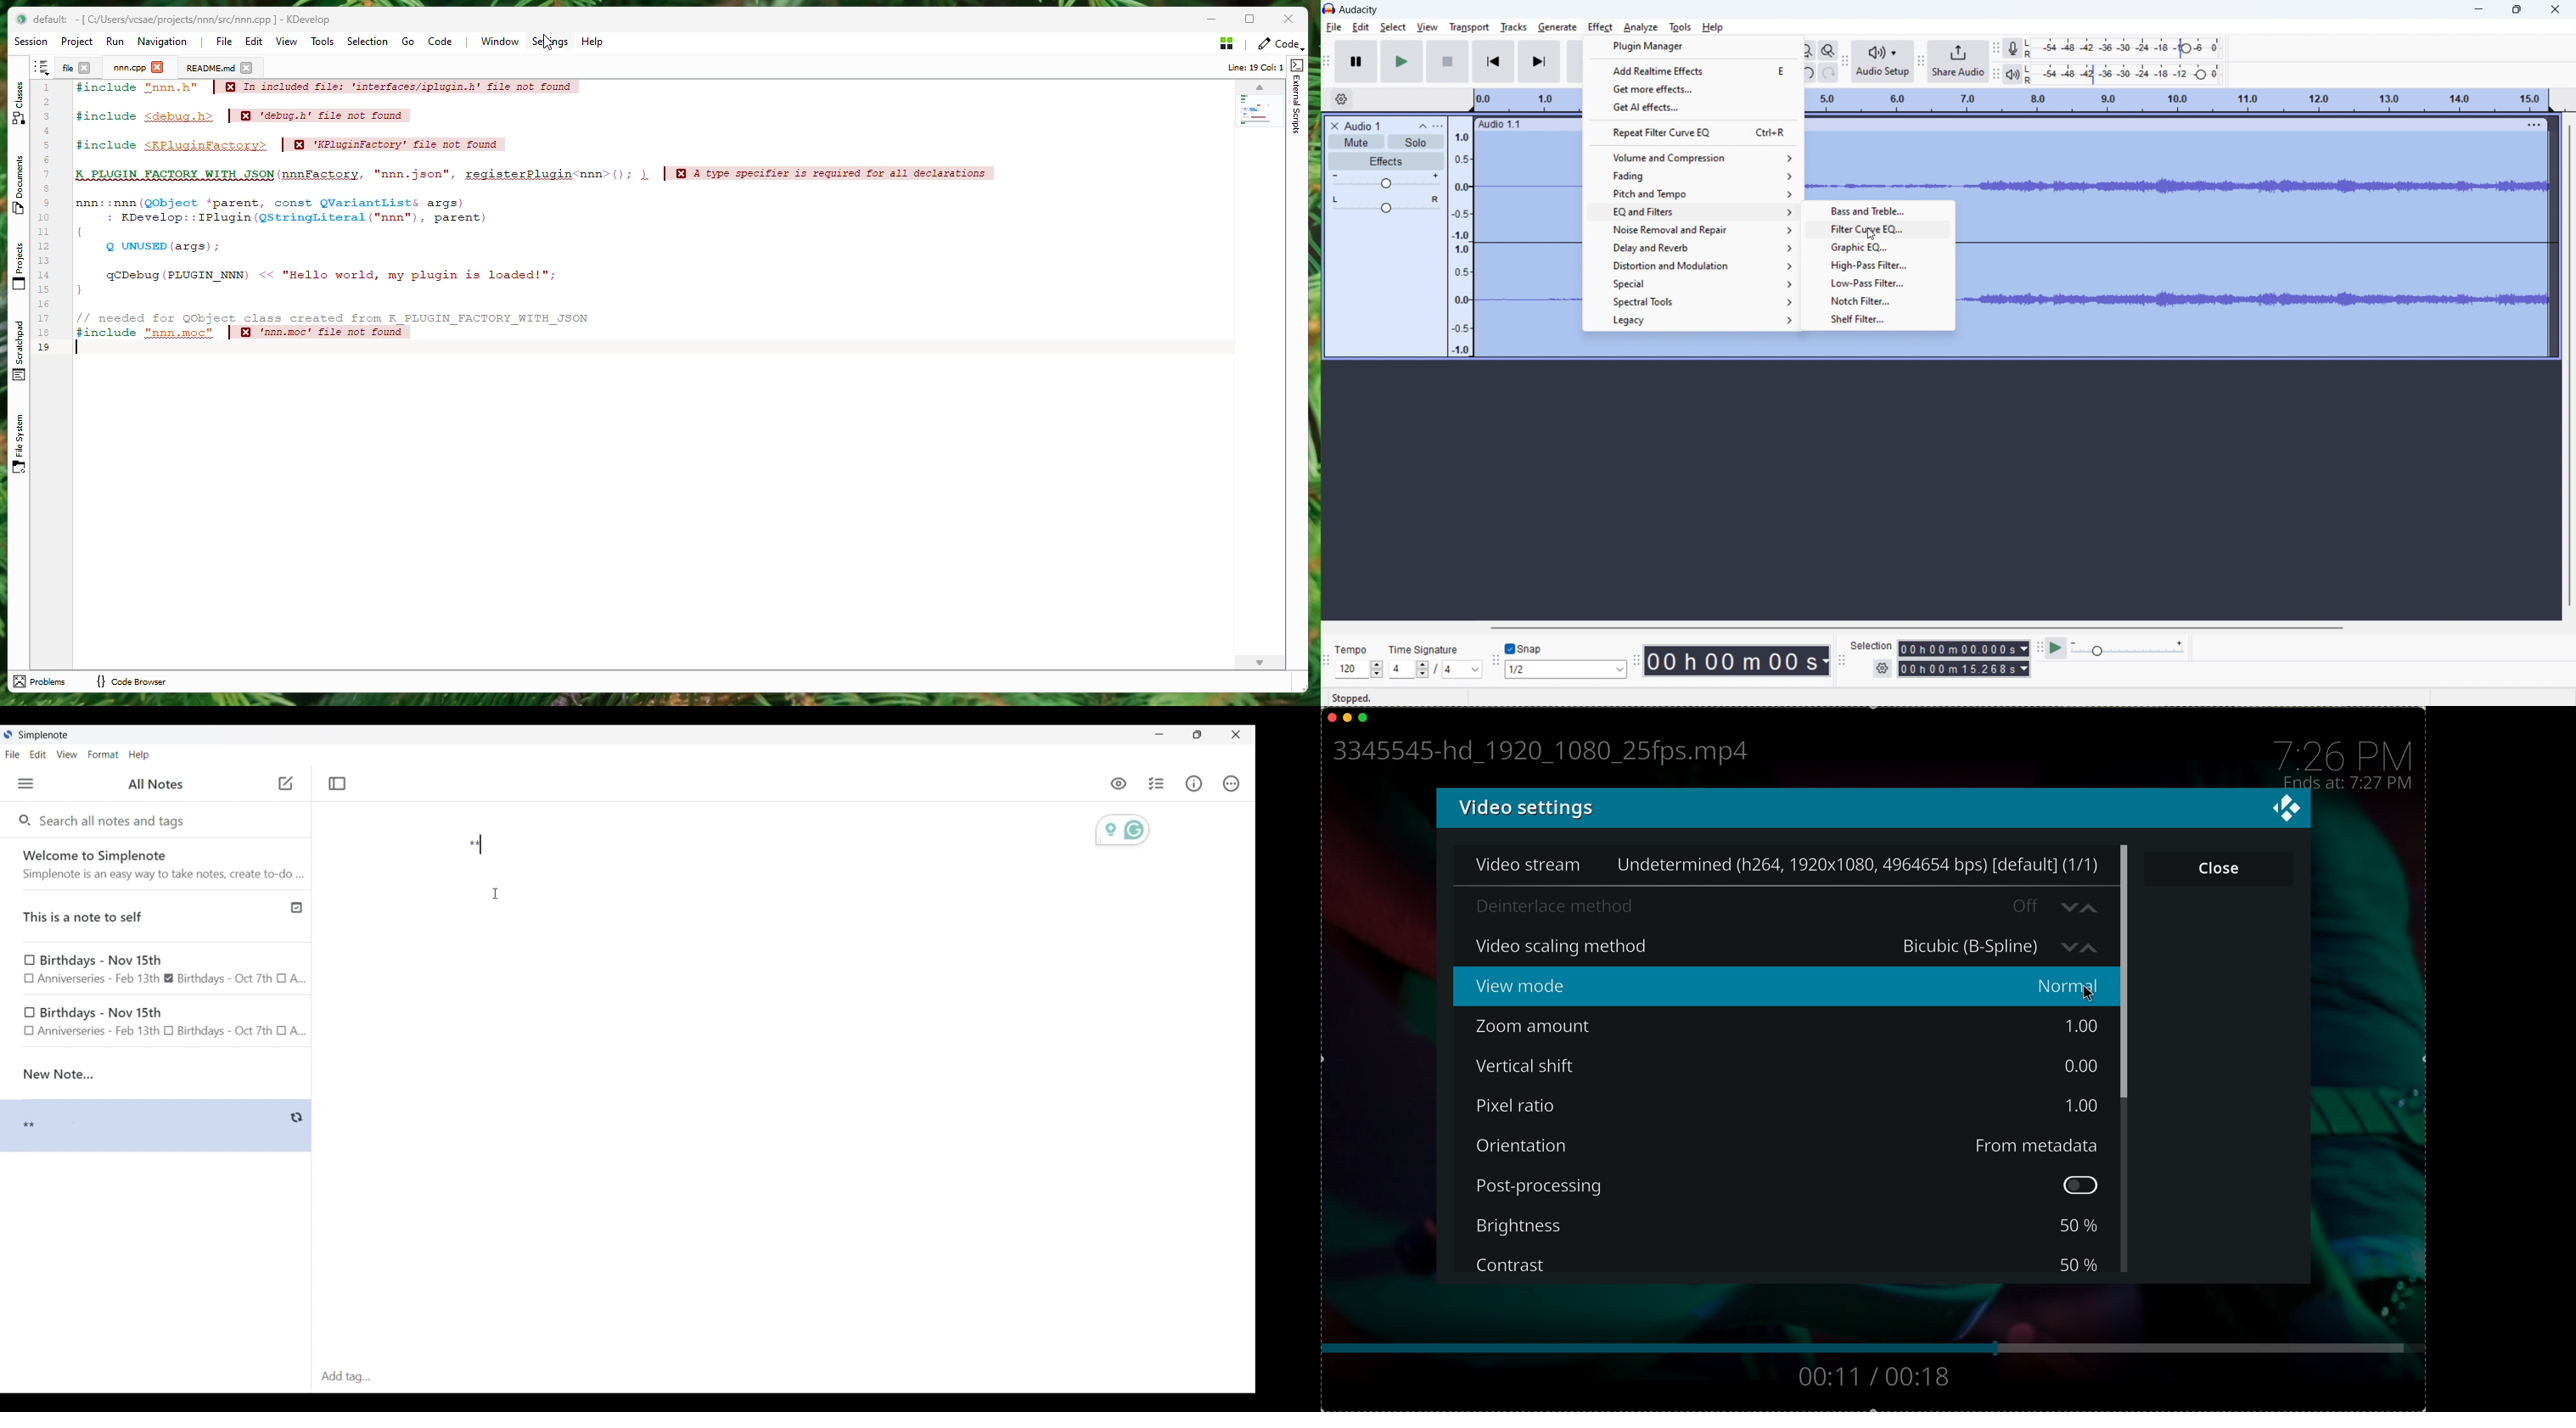  Describe the element at coordinates (1793, 1186) in the screenshot. I see `post-processing` at that location.